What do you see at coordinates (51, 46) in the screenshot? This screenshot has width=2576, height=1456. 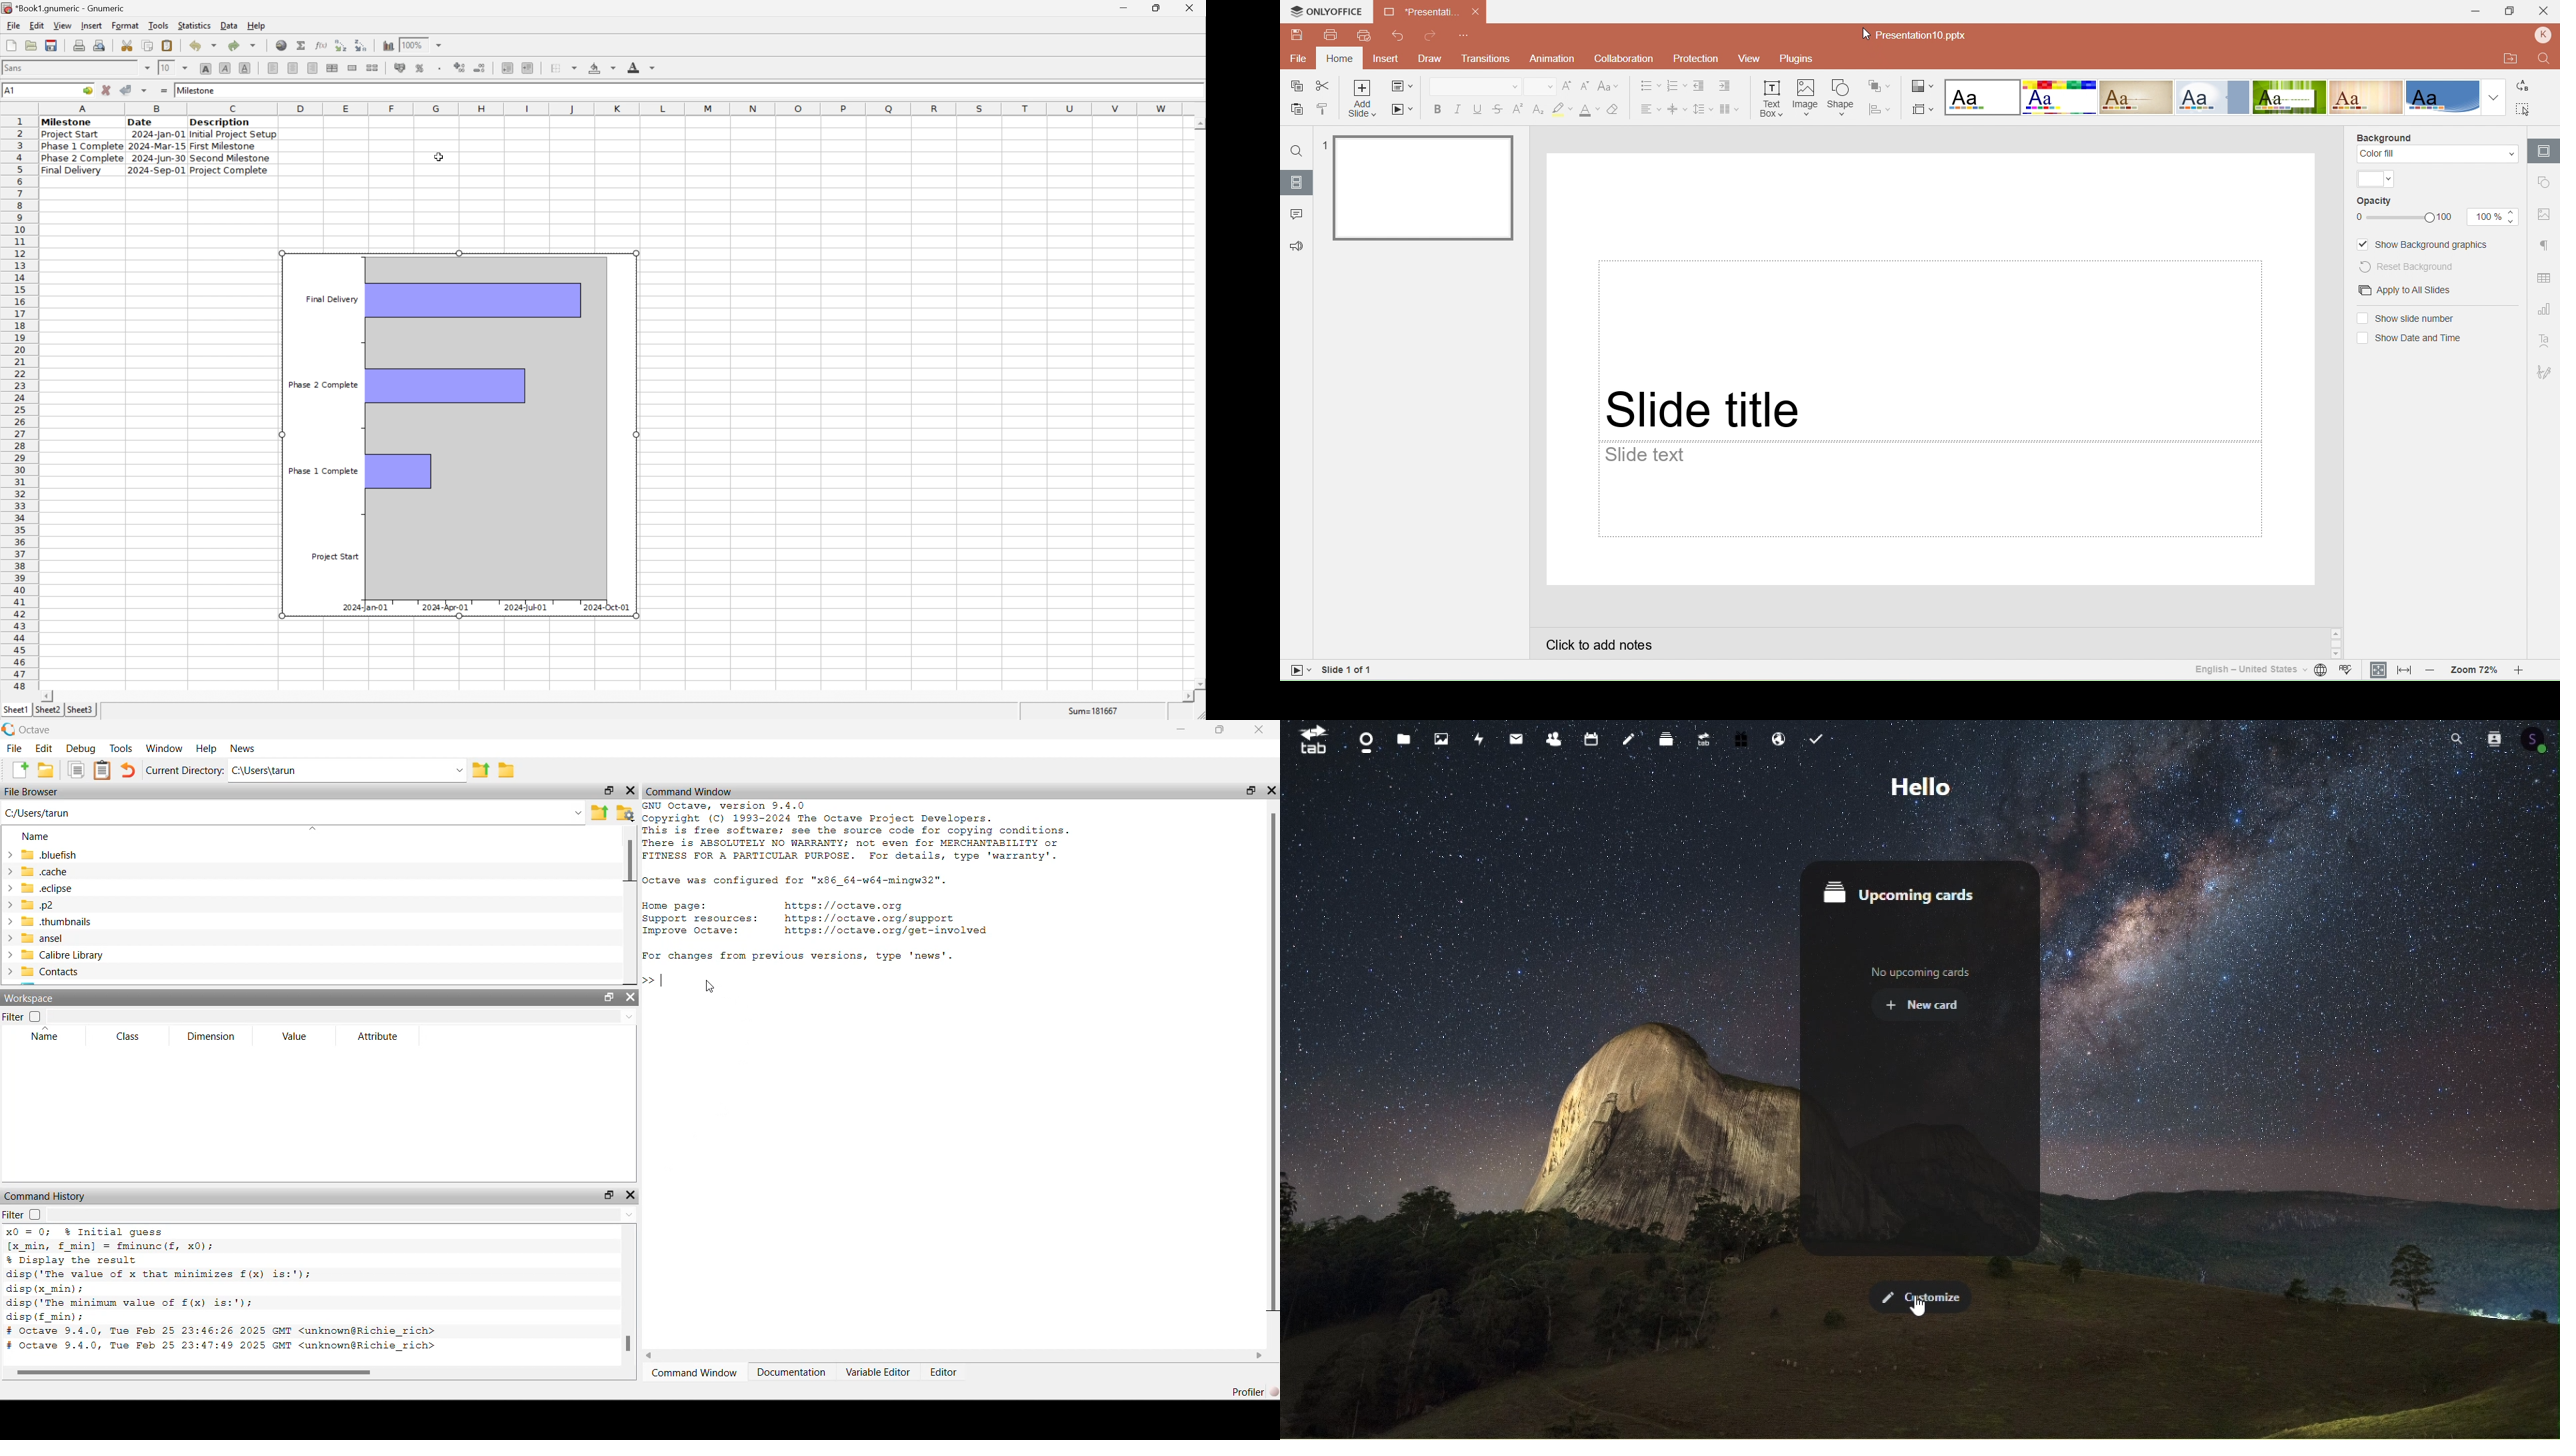 I see `save current workbook` at bounding box center [51, 46].